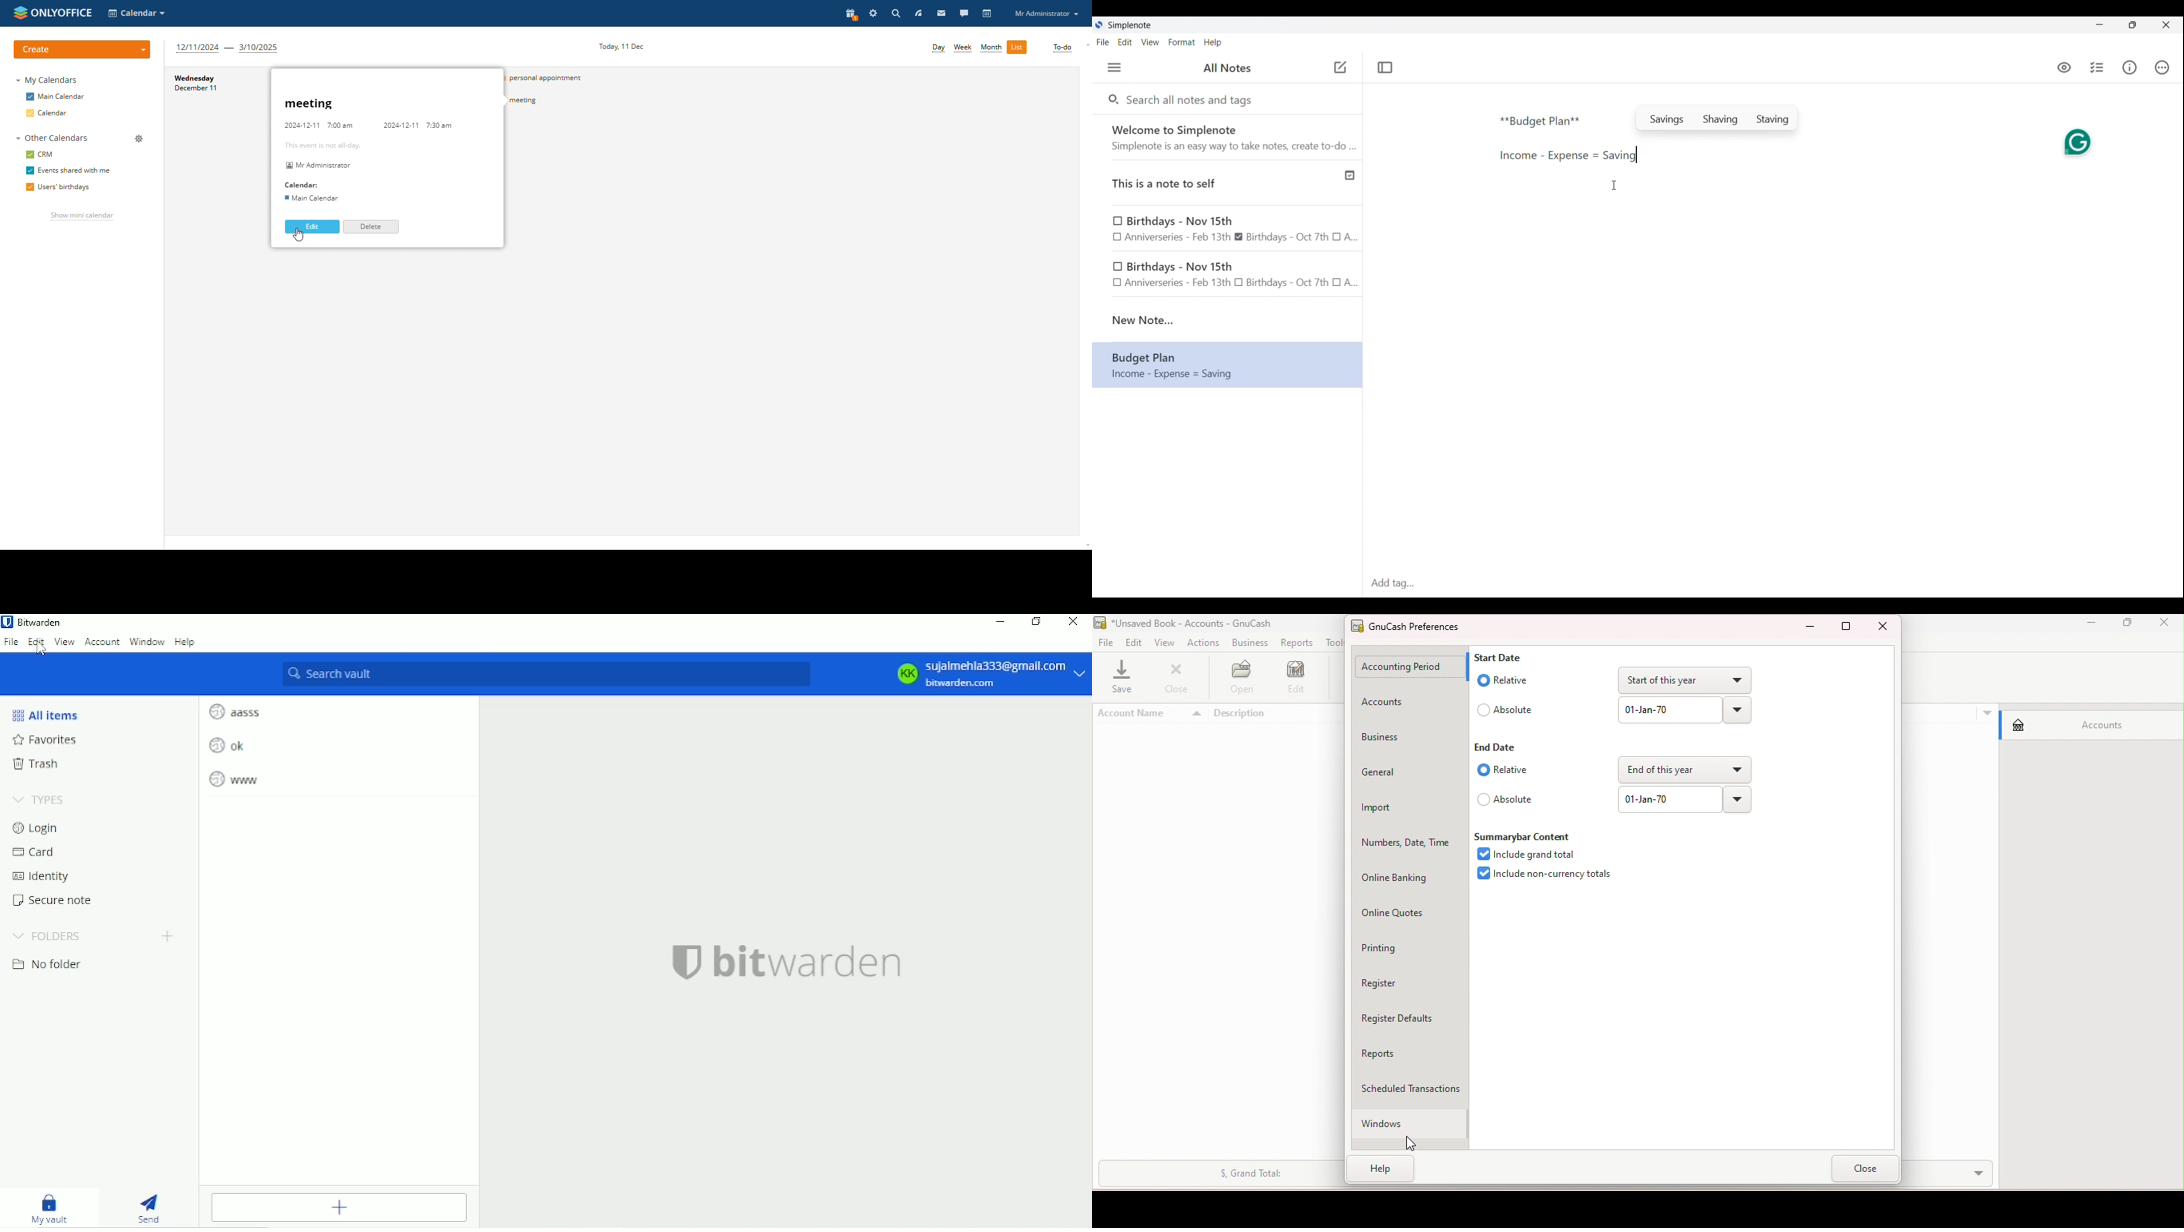  What do you see at coordinates (237, 710) in the screenshot?
I see `aasss` at bounding box center [237, 710].